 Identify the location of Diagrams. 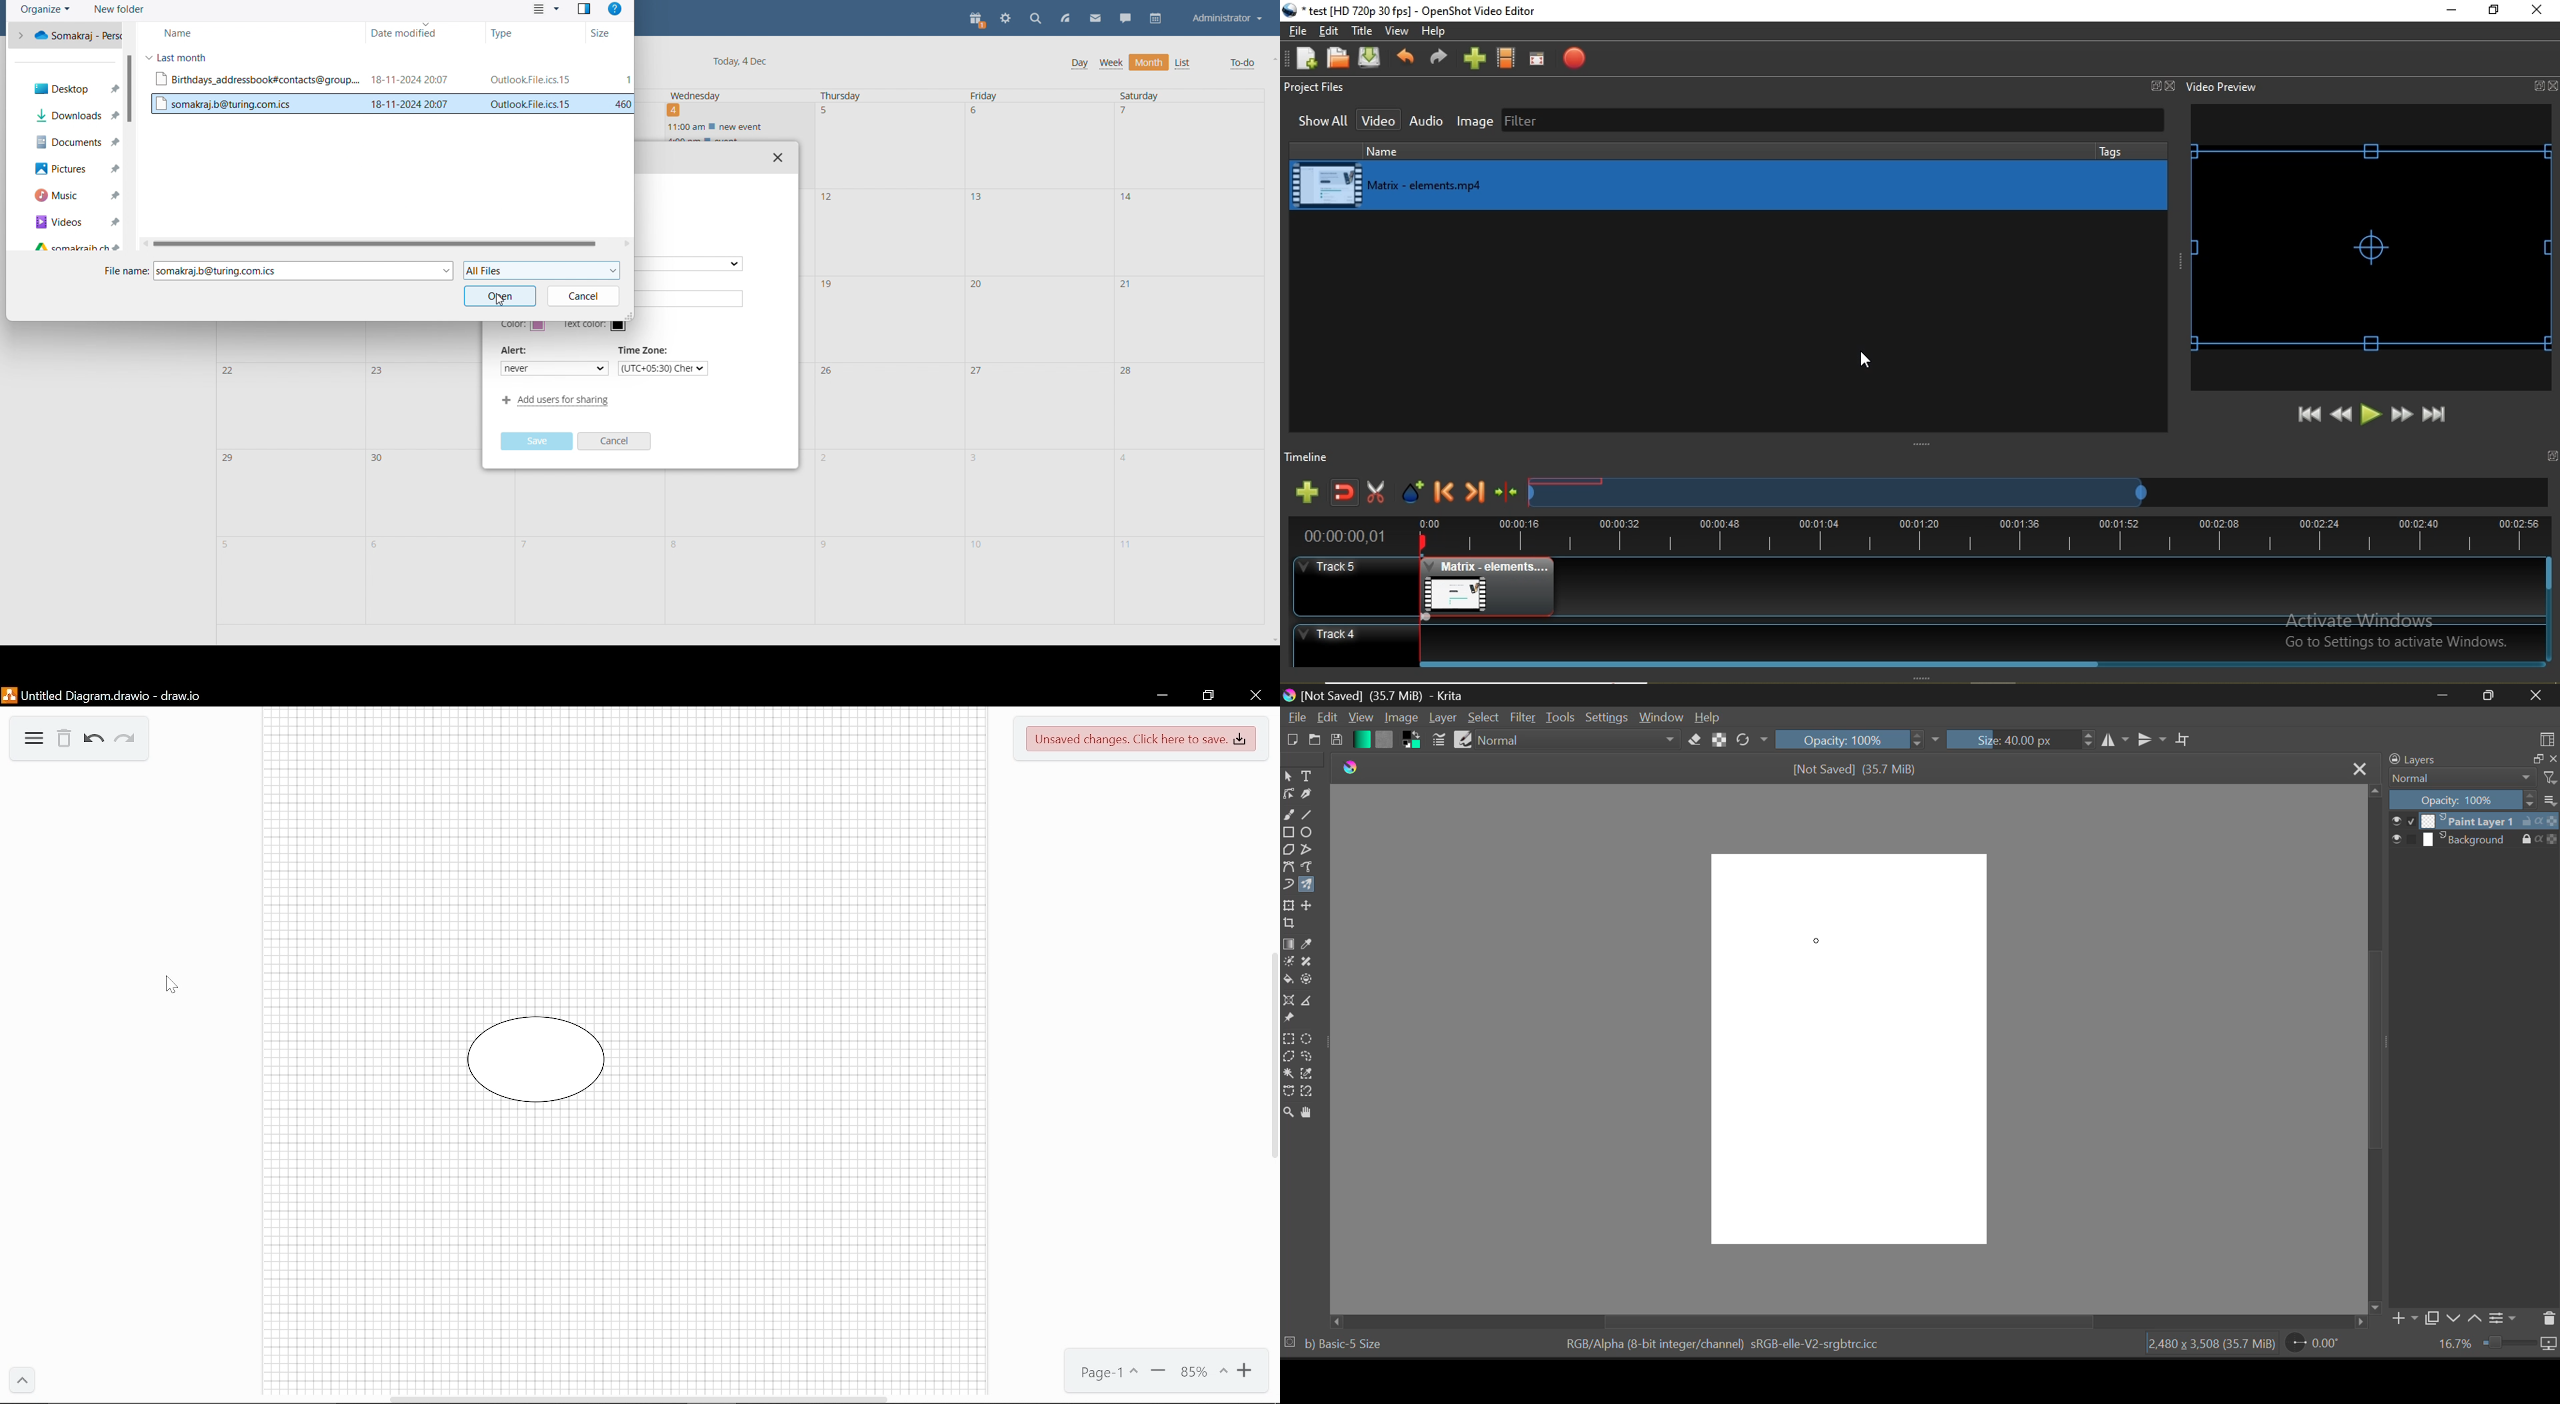
(34, 741).